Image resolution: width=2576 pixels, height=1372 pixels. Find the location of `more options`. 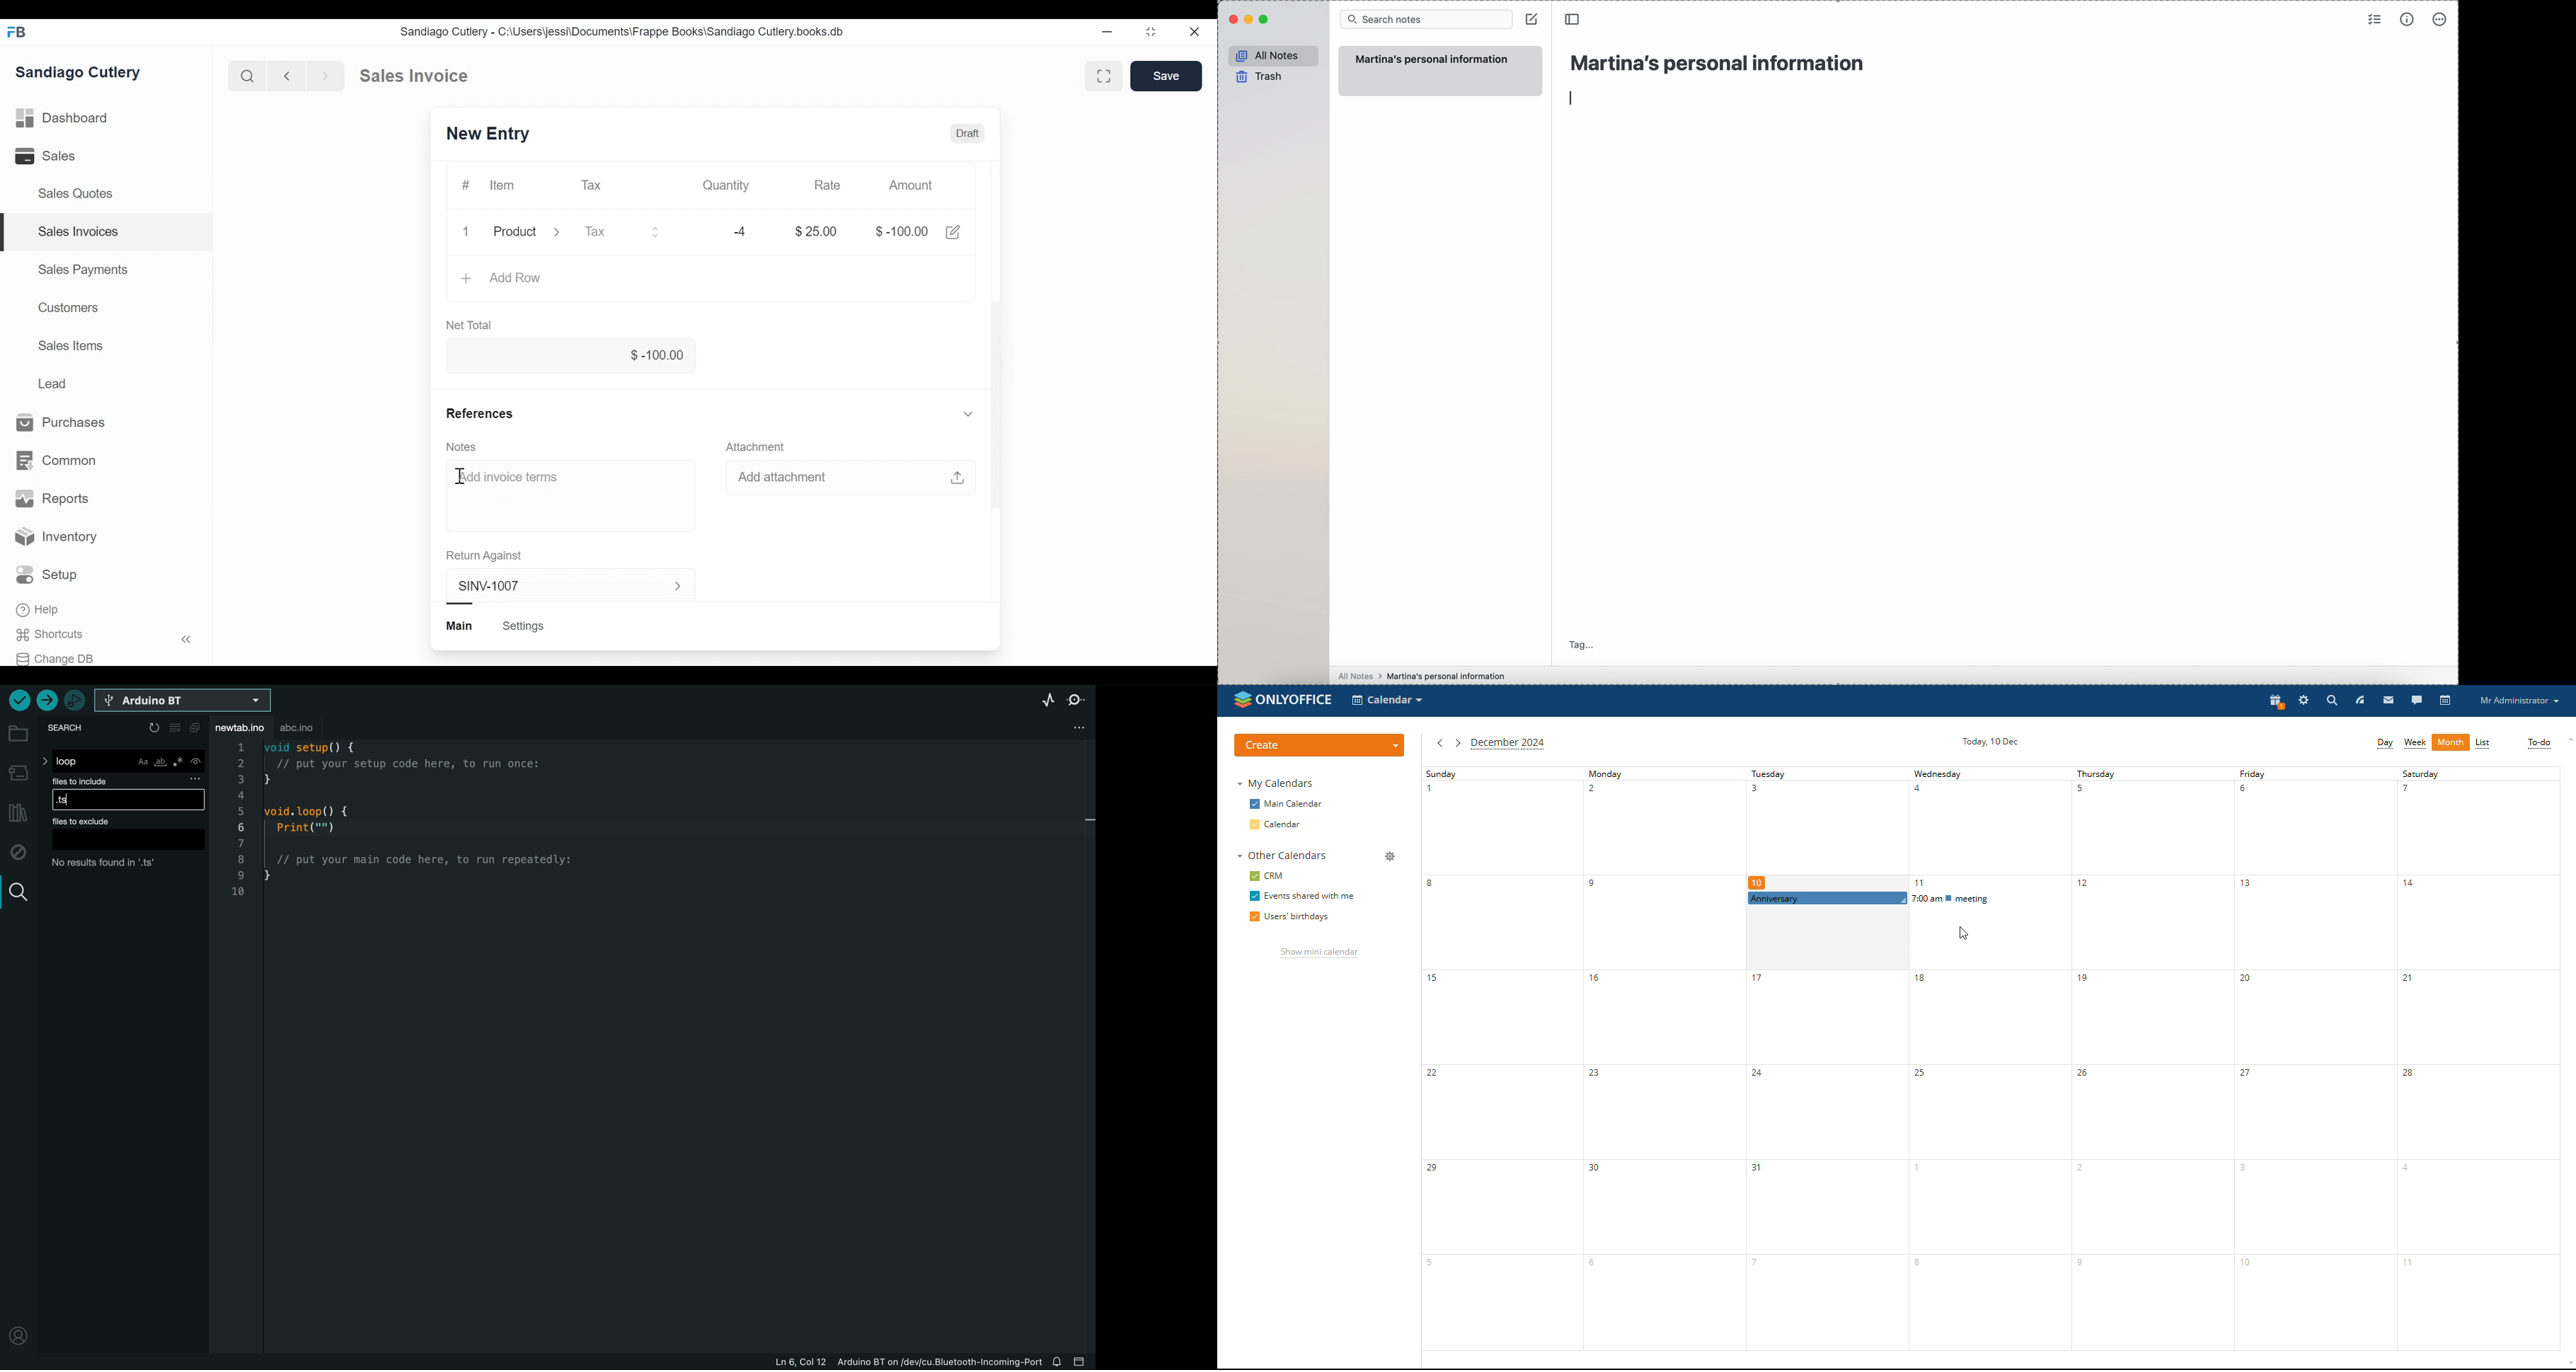

more options is located at coordinates (2439, 20).